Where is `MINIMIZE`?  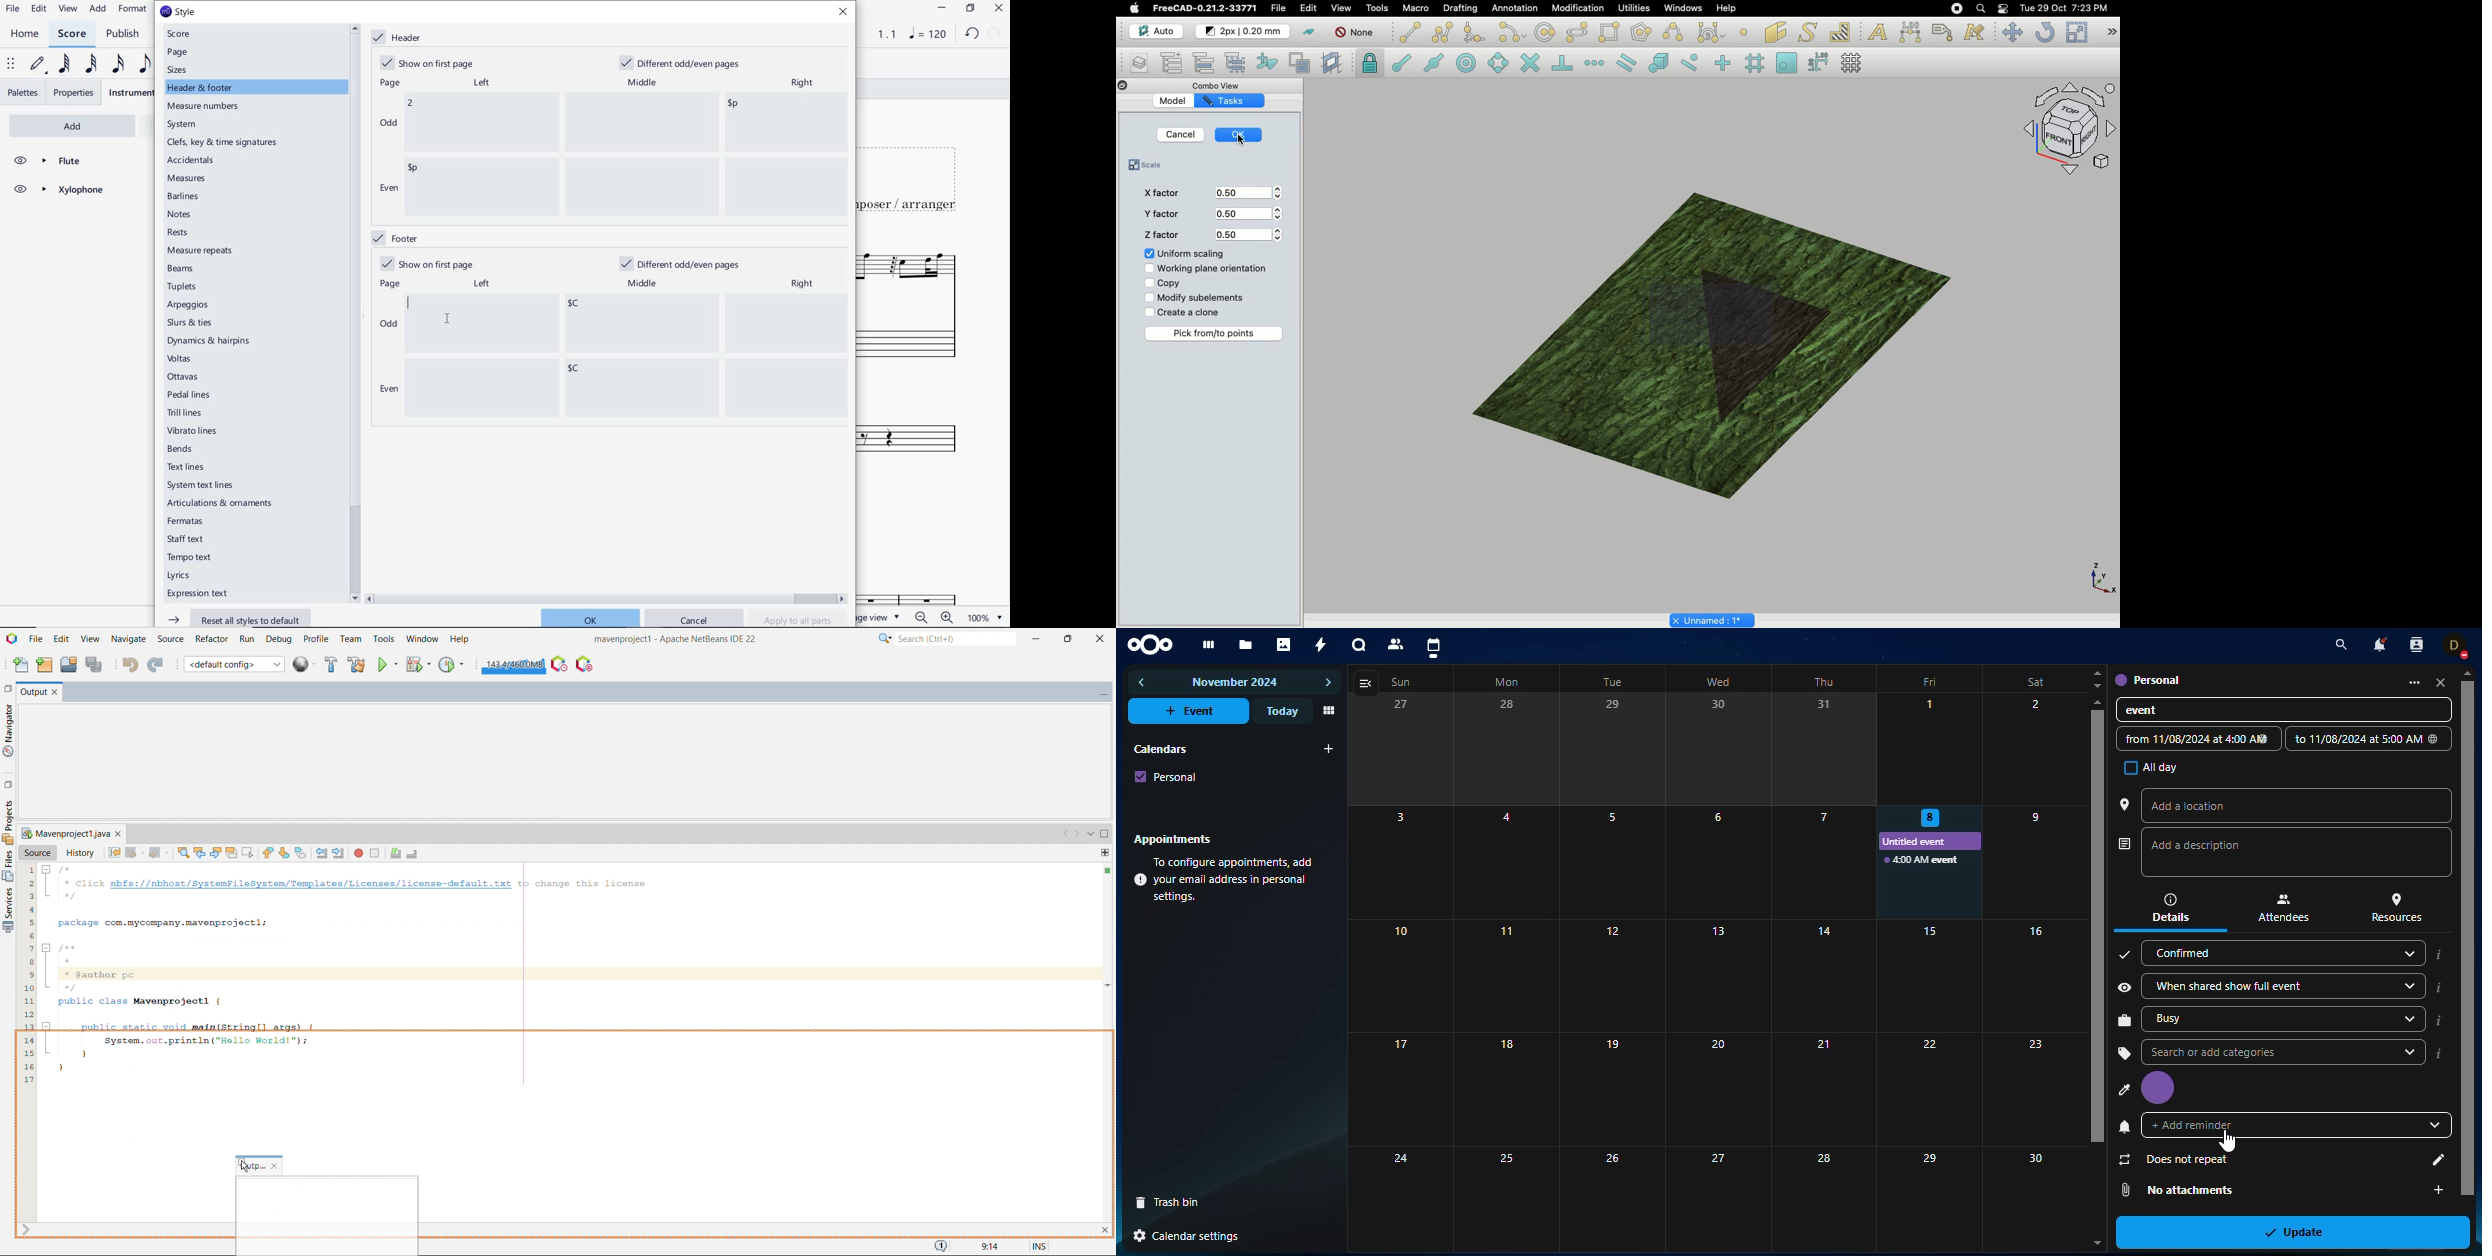
MINIMIZE is located at coordinates (941, 8).